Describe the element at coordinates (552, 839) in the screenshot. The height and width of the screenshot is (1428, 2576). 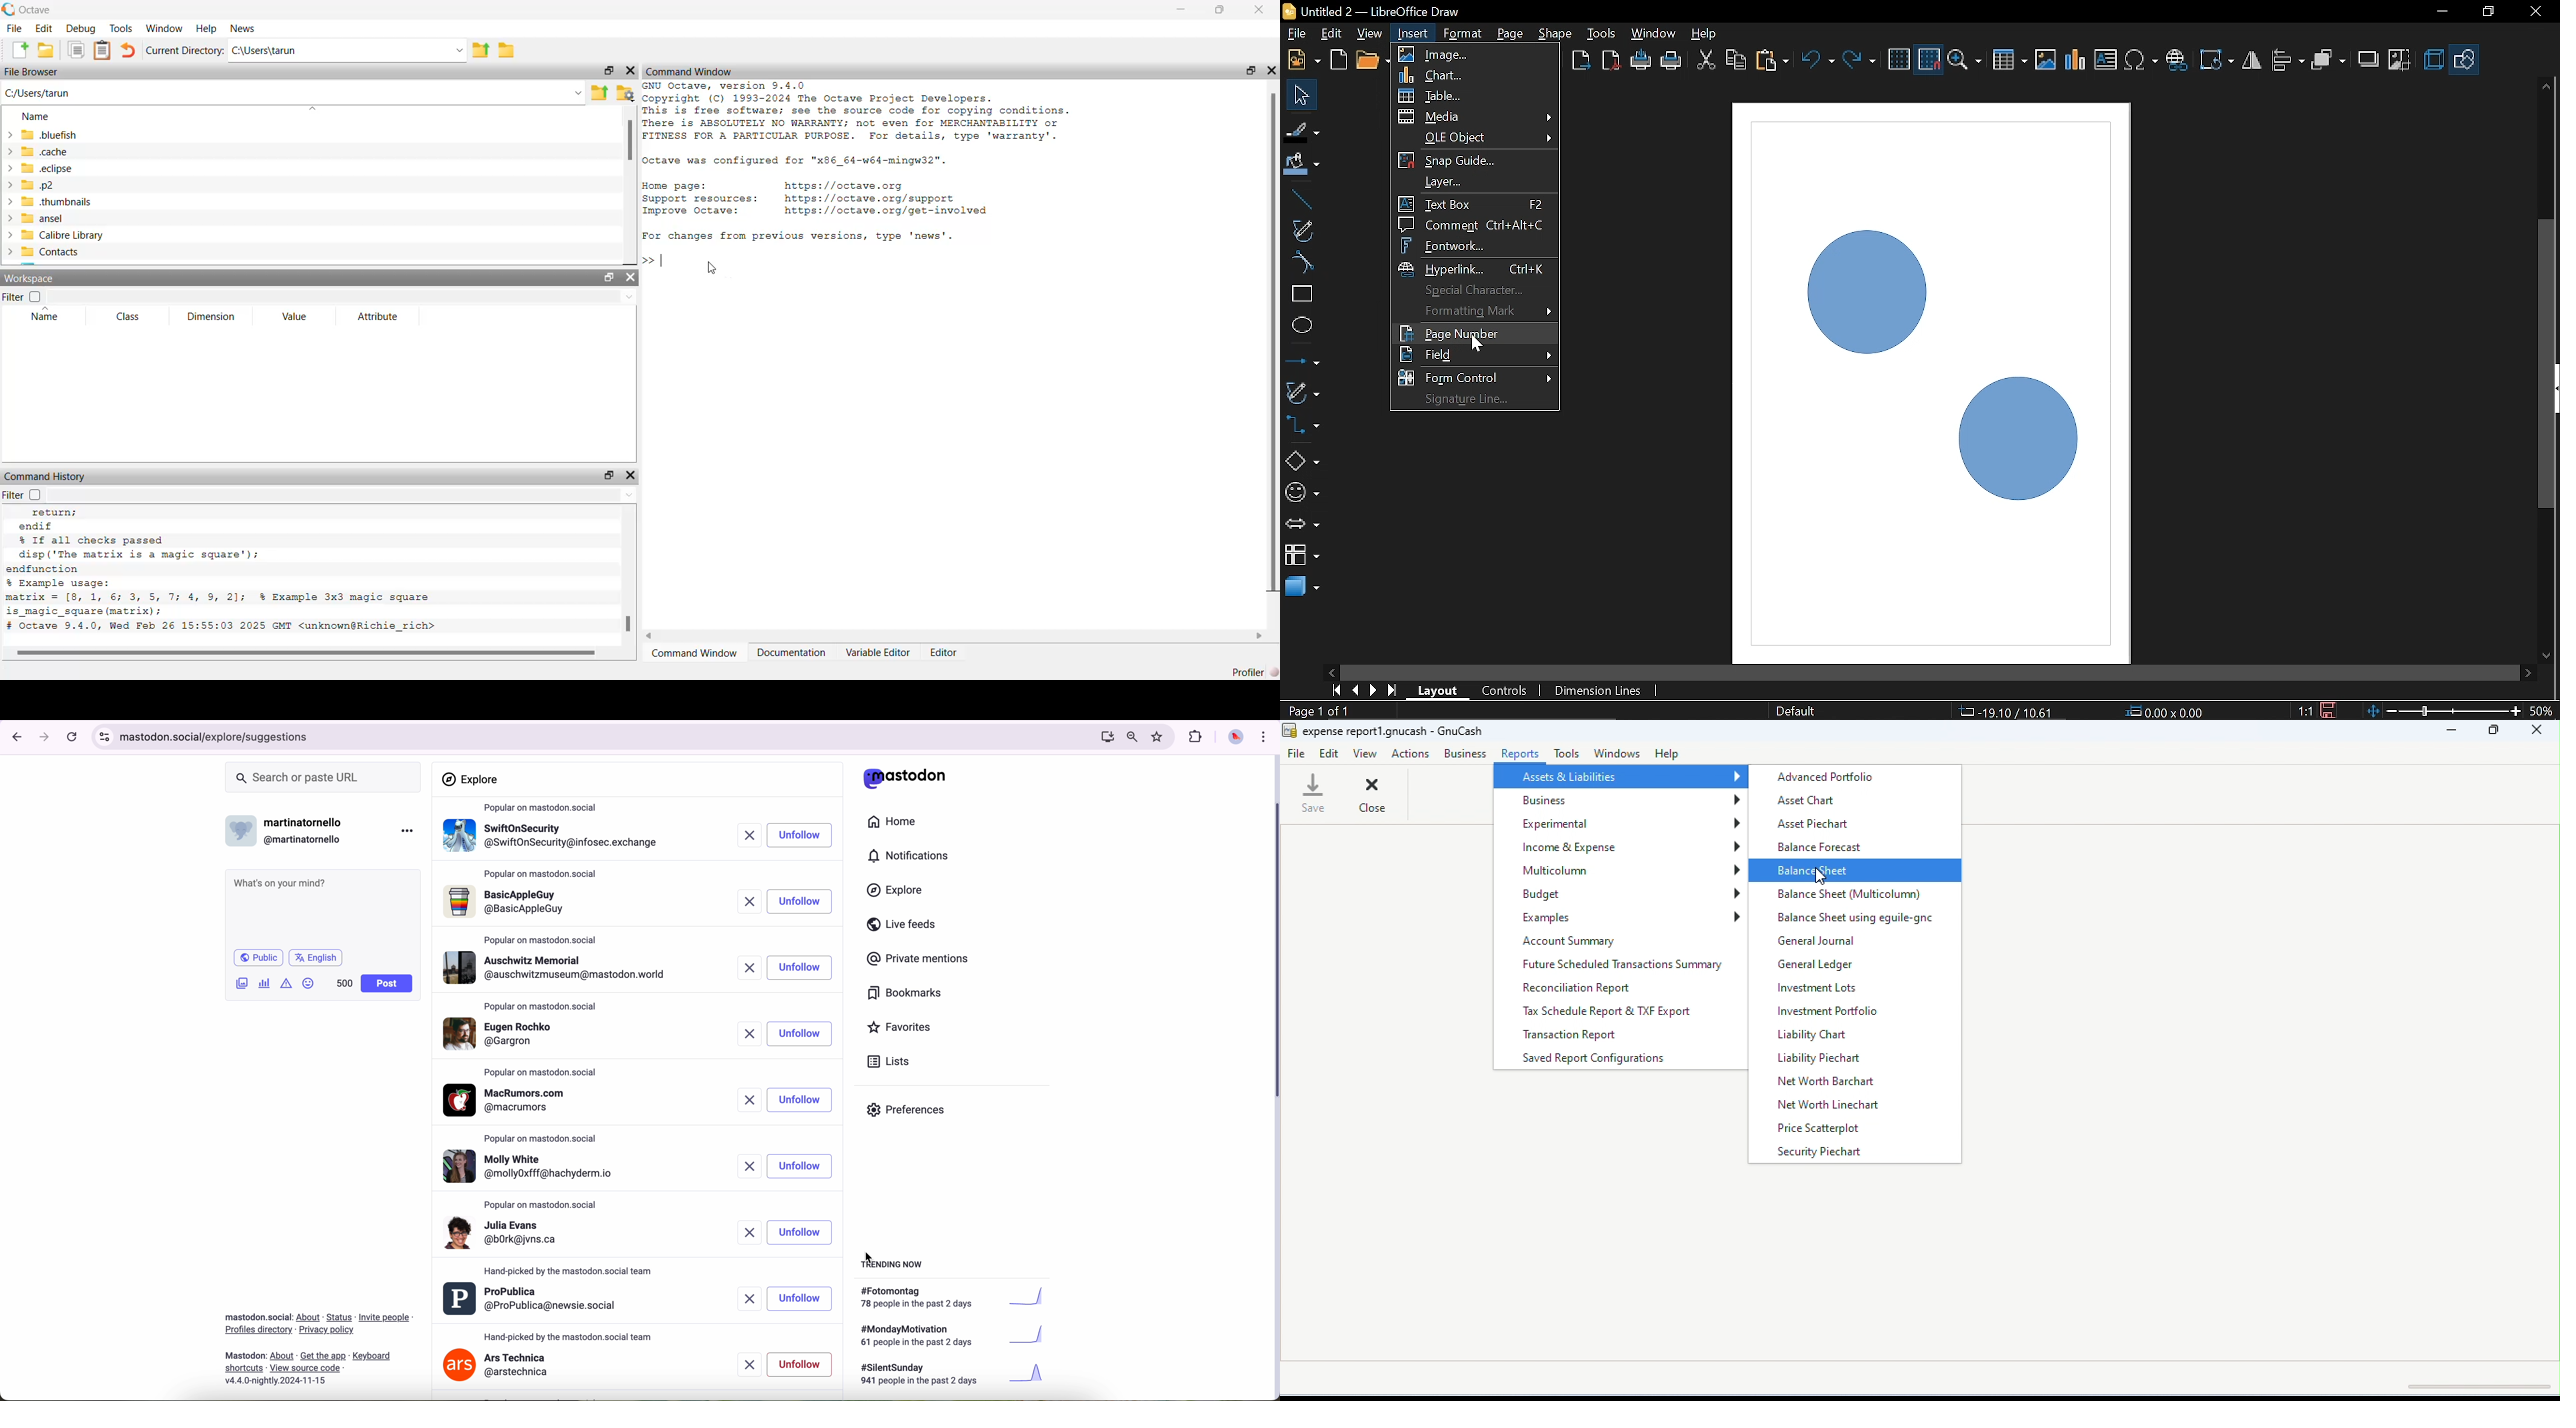
I see `profile` at that location.